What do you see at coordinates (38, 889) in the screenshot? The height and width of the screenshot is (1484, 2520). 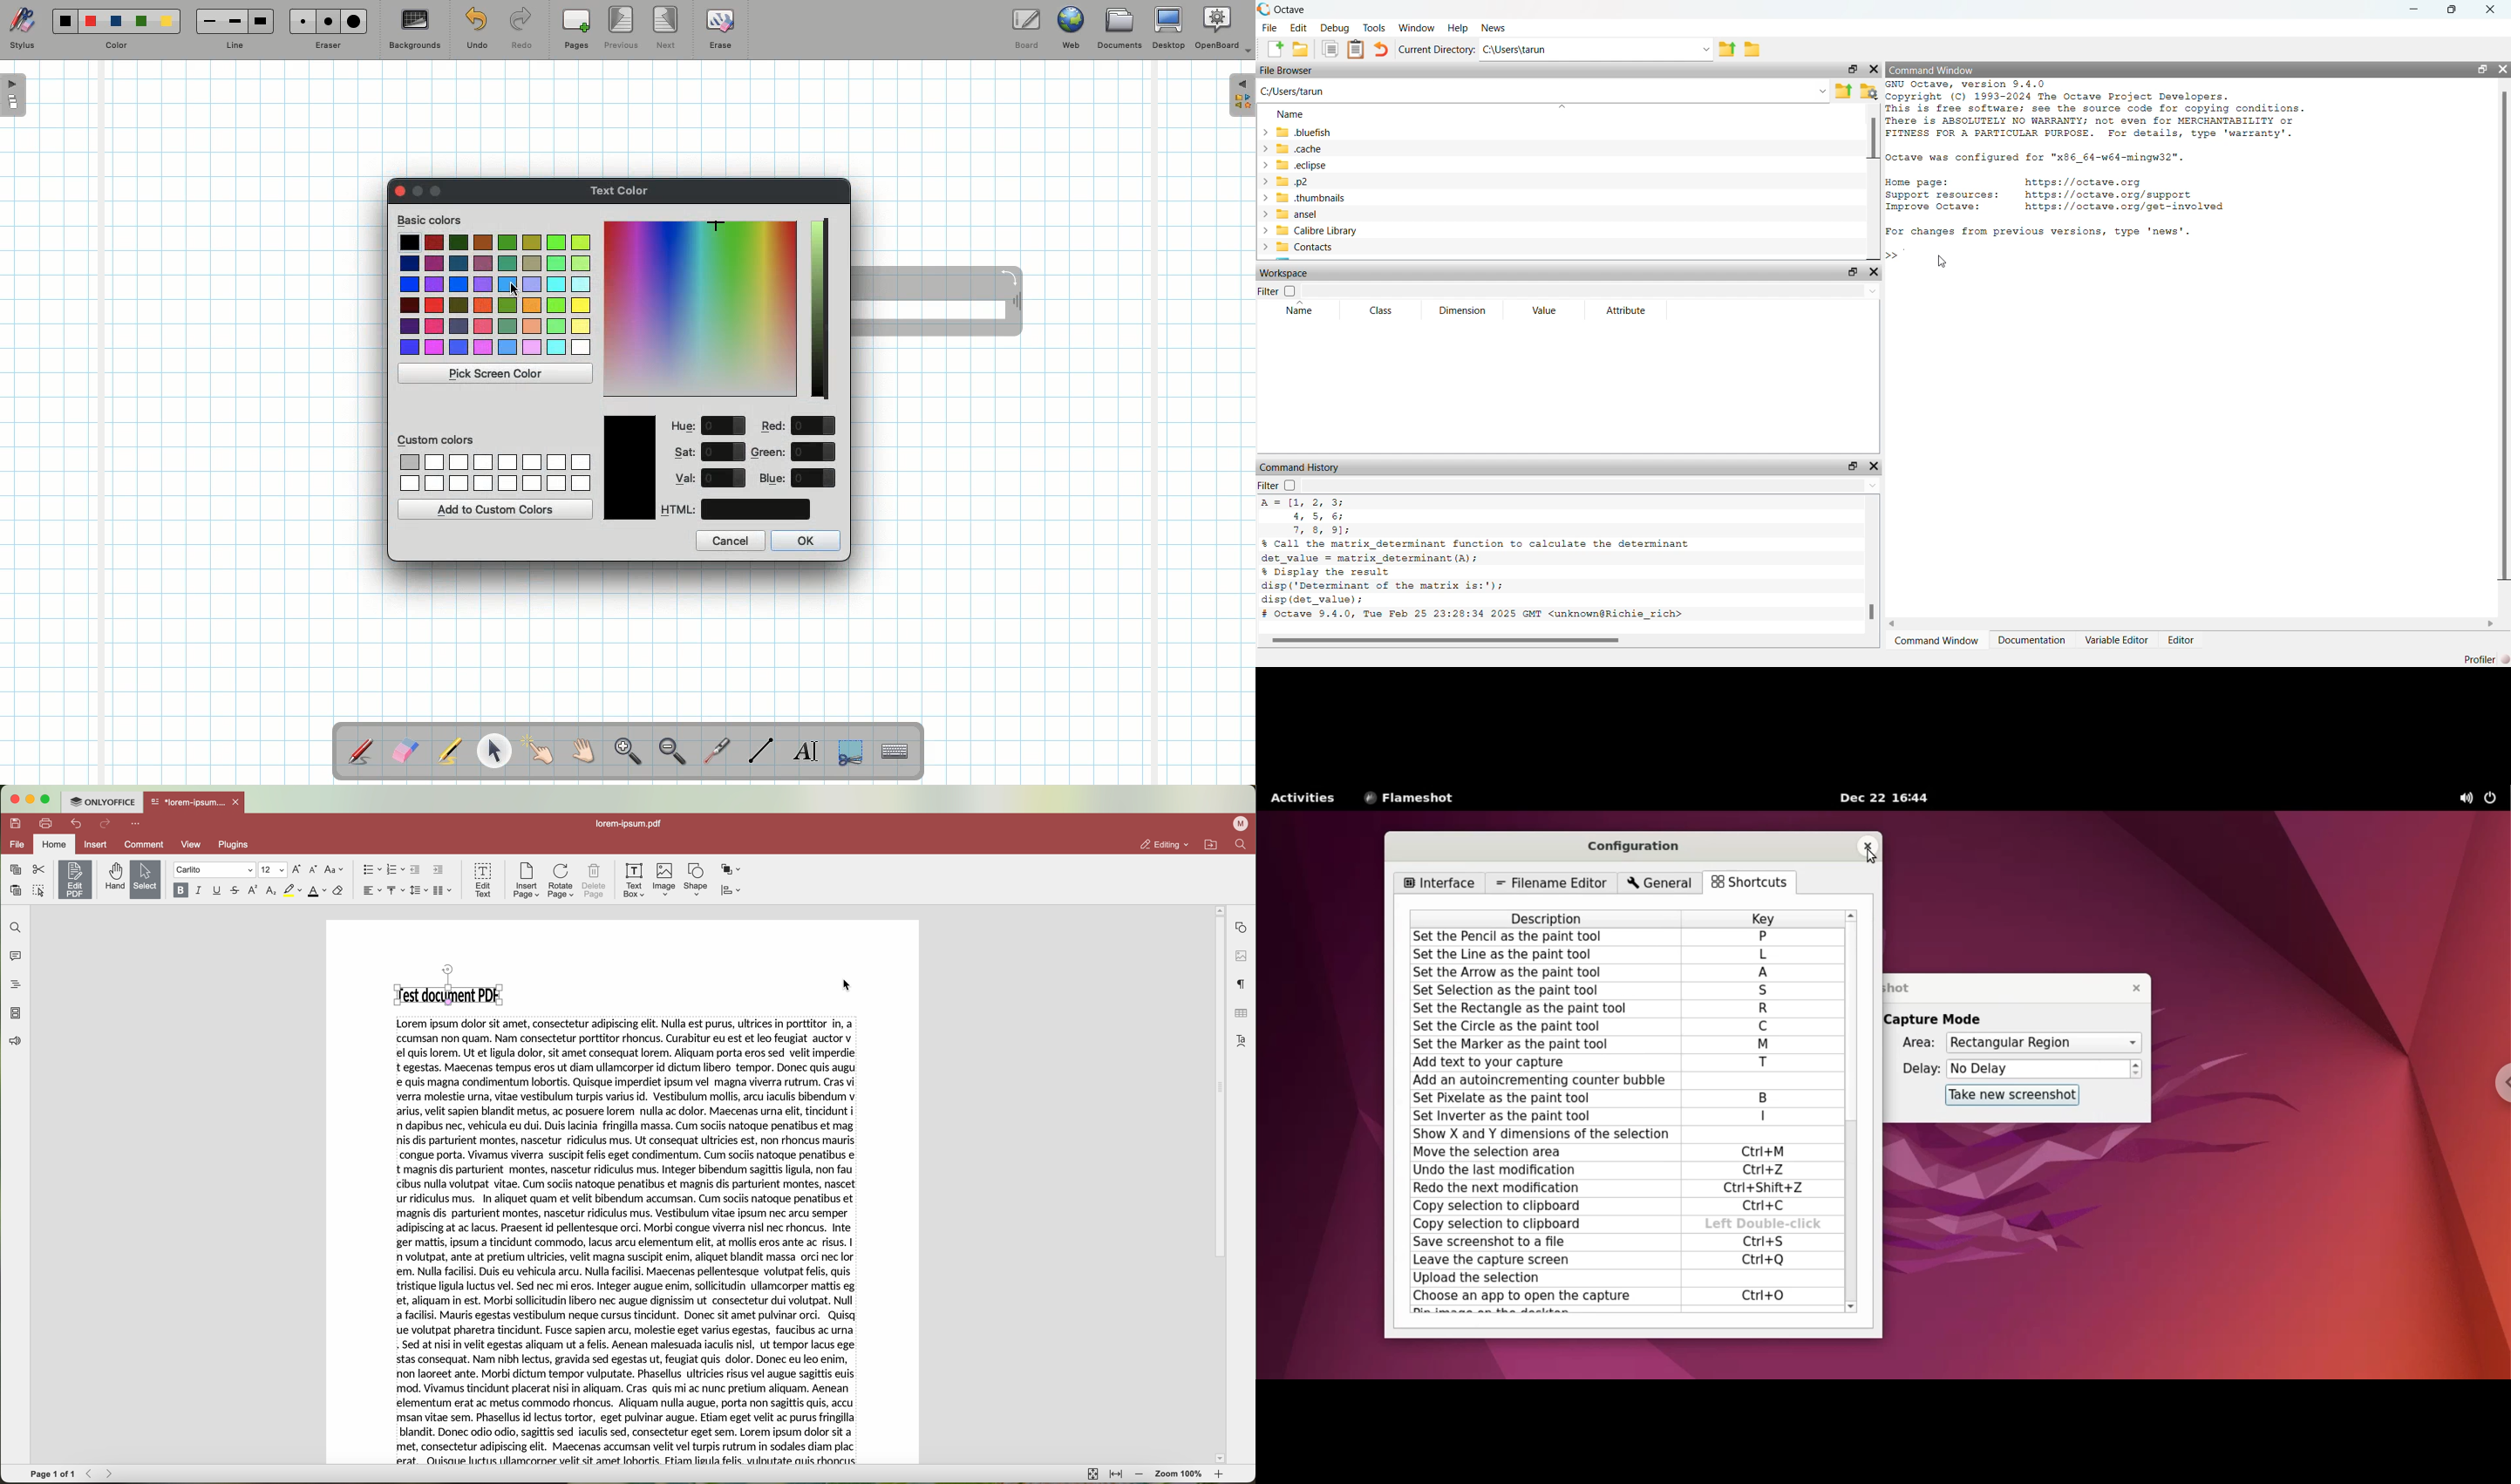 I see `select all` at bounding box center [38, 889].